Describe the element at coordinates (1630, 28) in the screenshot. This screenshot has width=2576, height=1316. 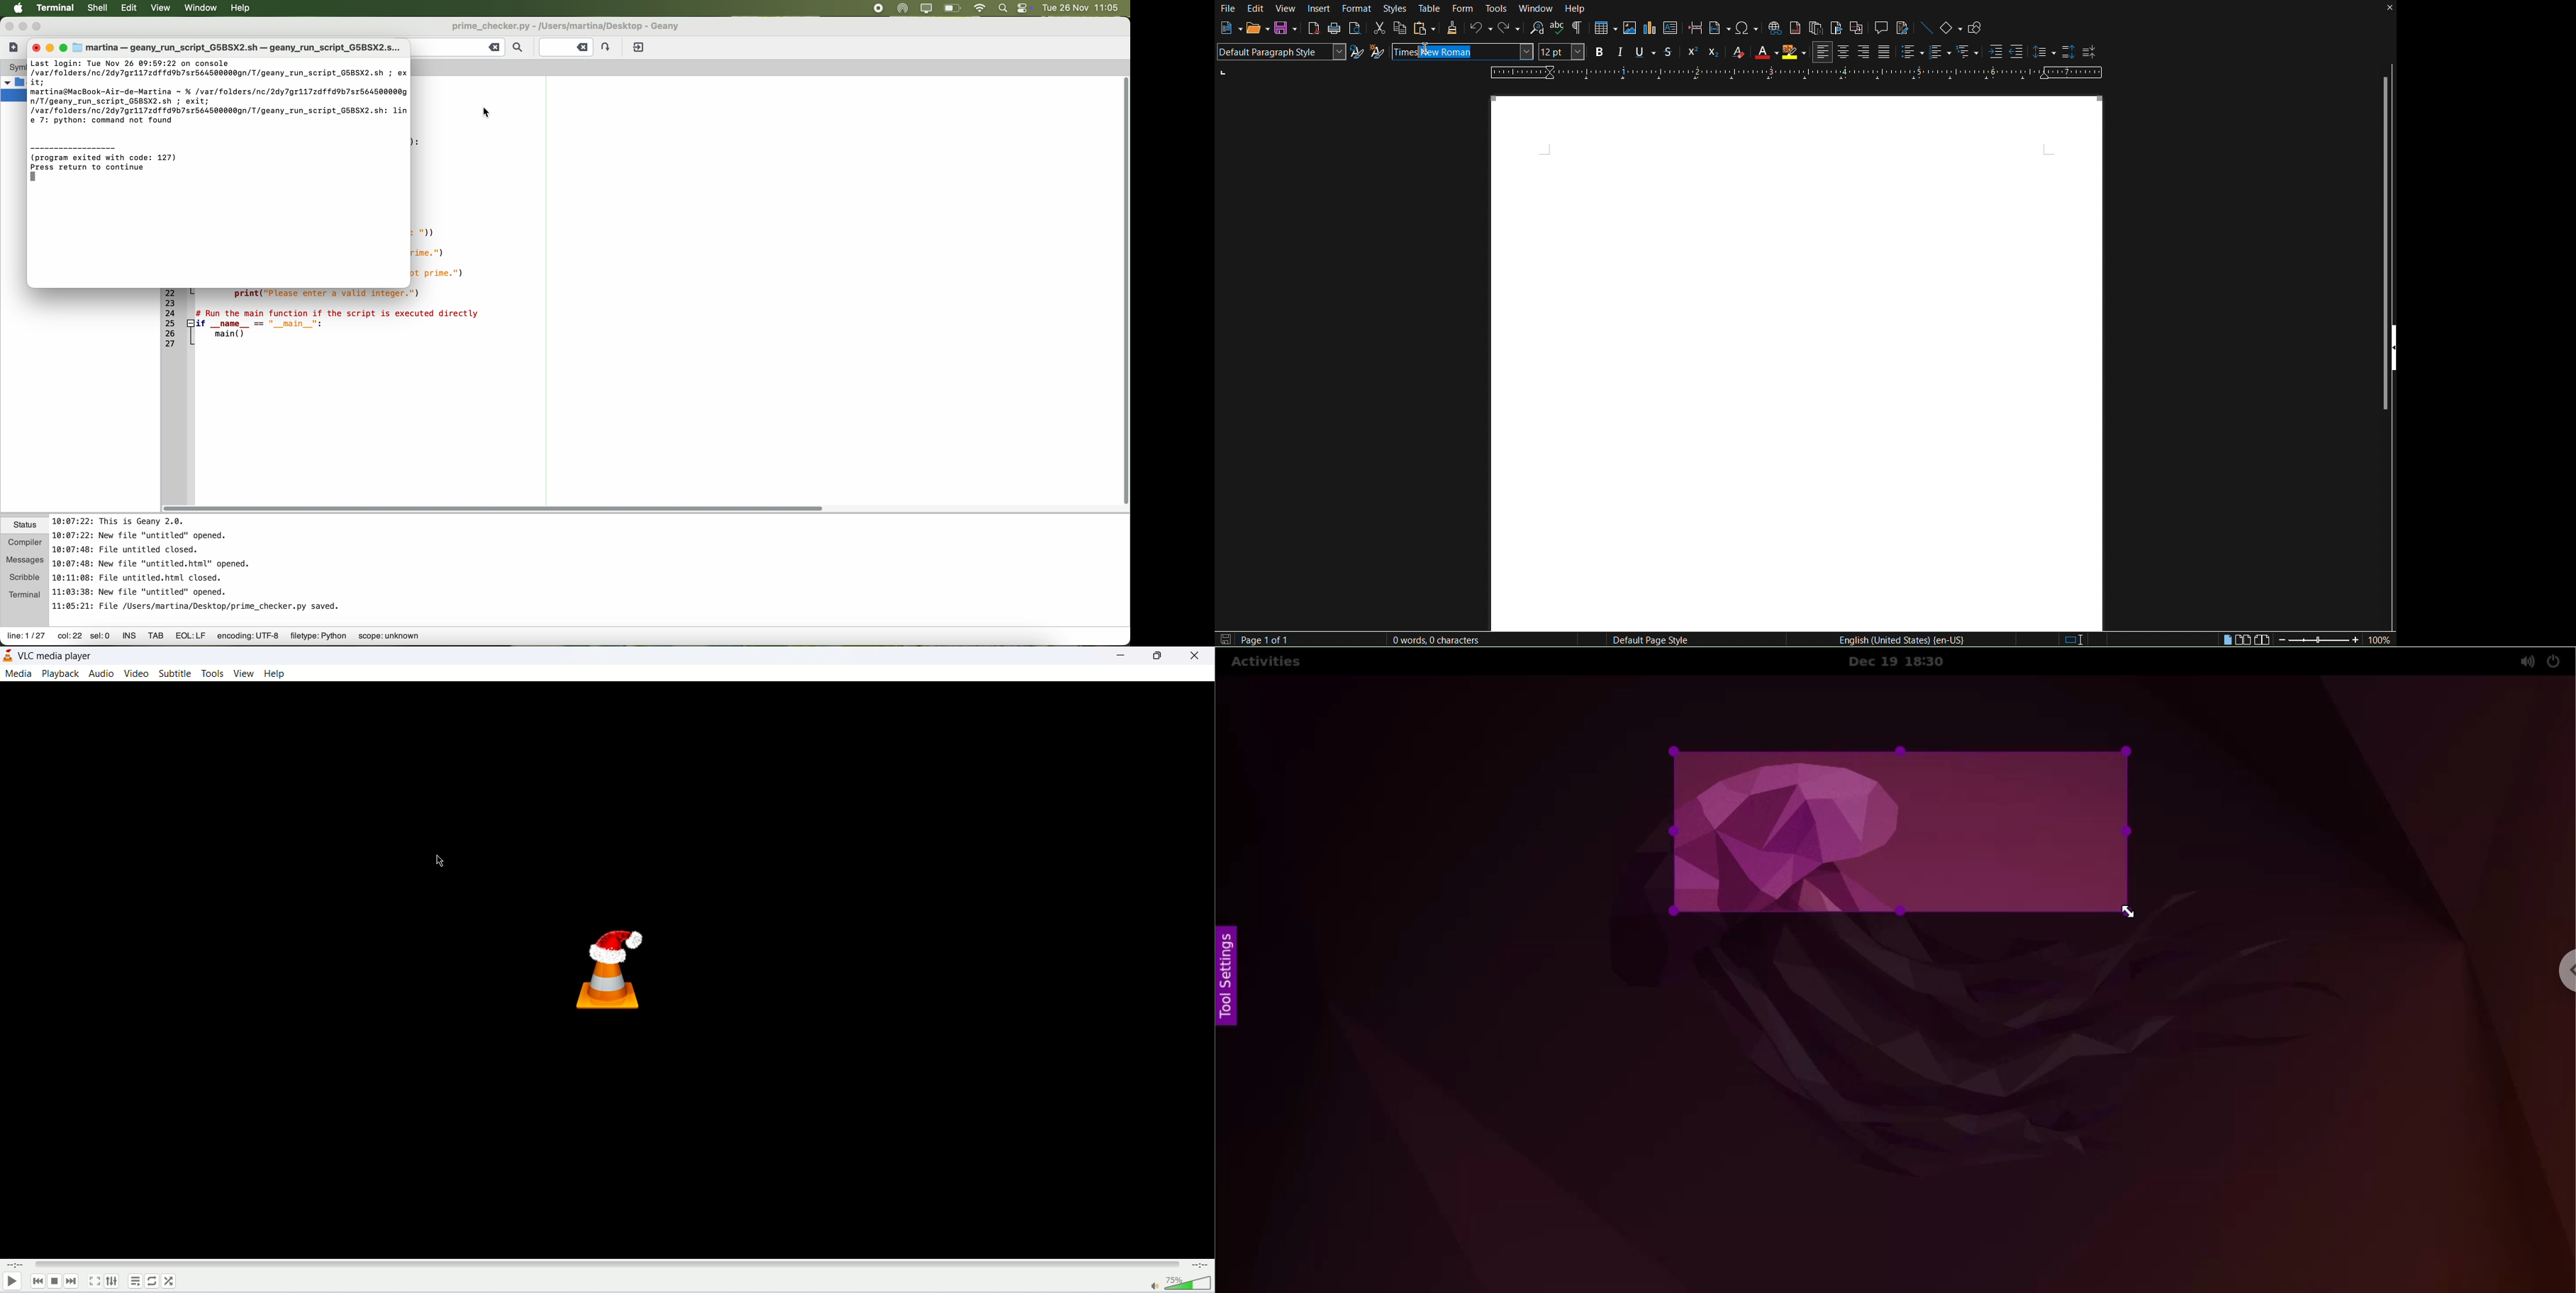
I see `Insert Image` at that location.